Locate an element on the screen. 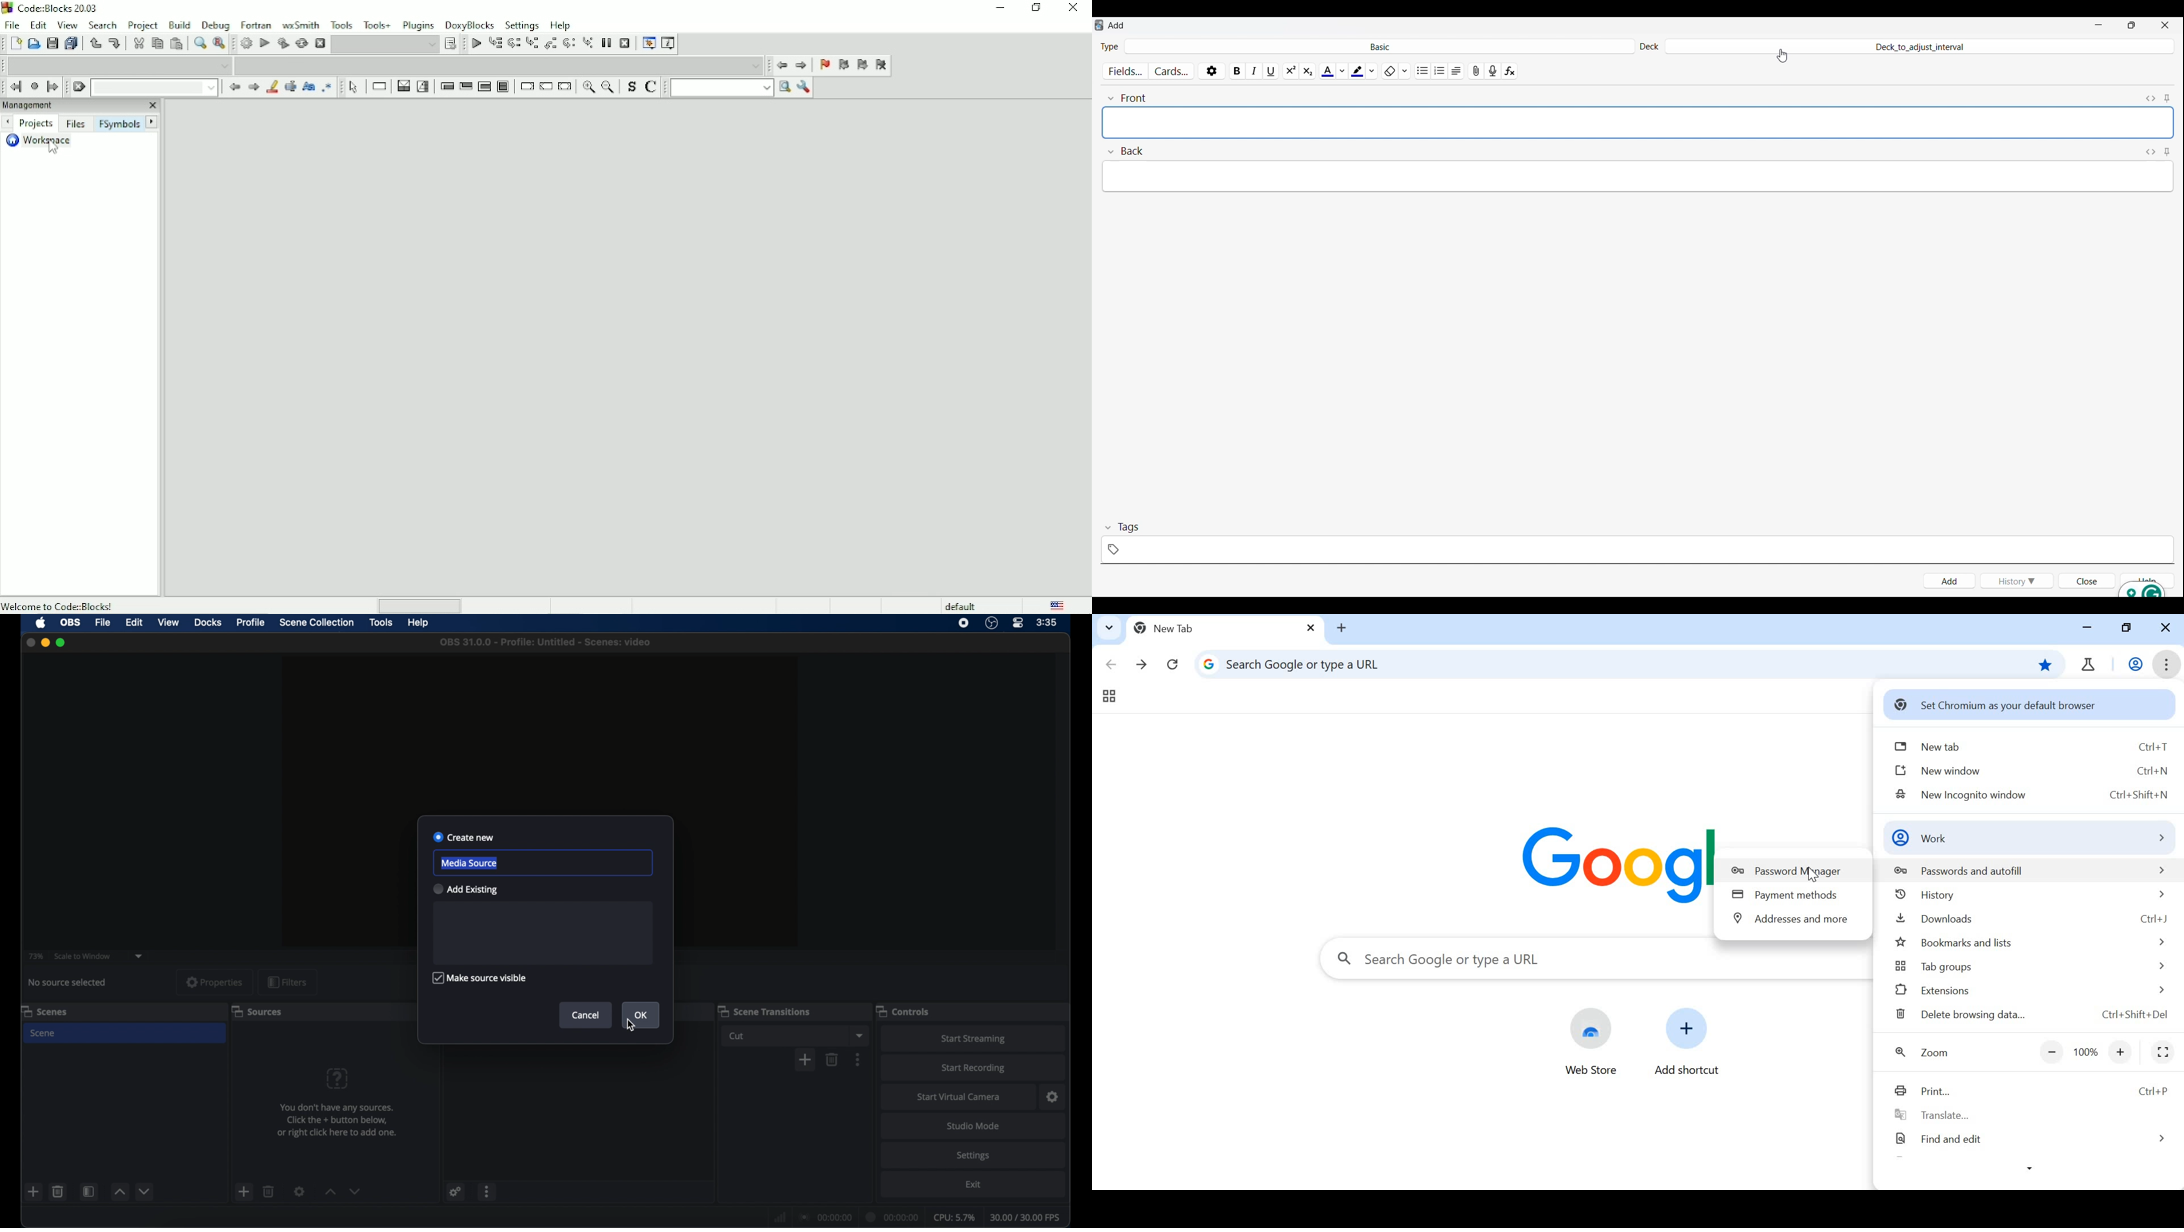  Scene is located at coordinates (44, 1033).